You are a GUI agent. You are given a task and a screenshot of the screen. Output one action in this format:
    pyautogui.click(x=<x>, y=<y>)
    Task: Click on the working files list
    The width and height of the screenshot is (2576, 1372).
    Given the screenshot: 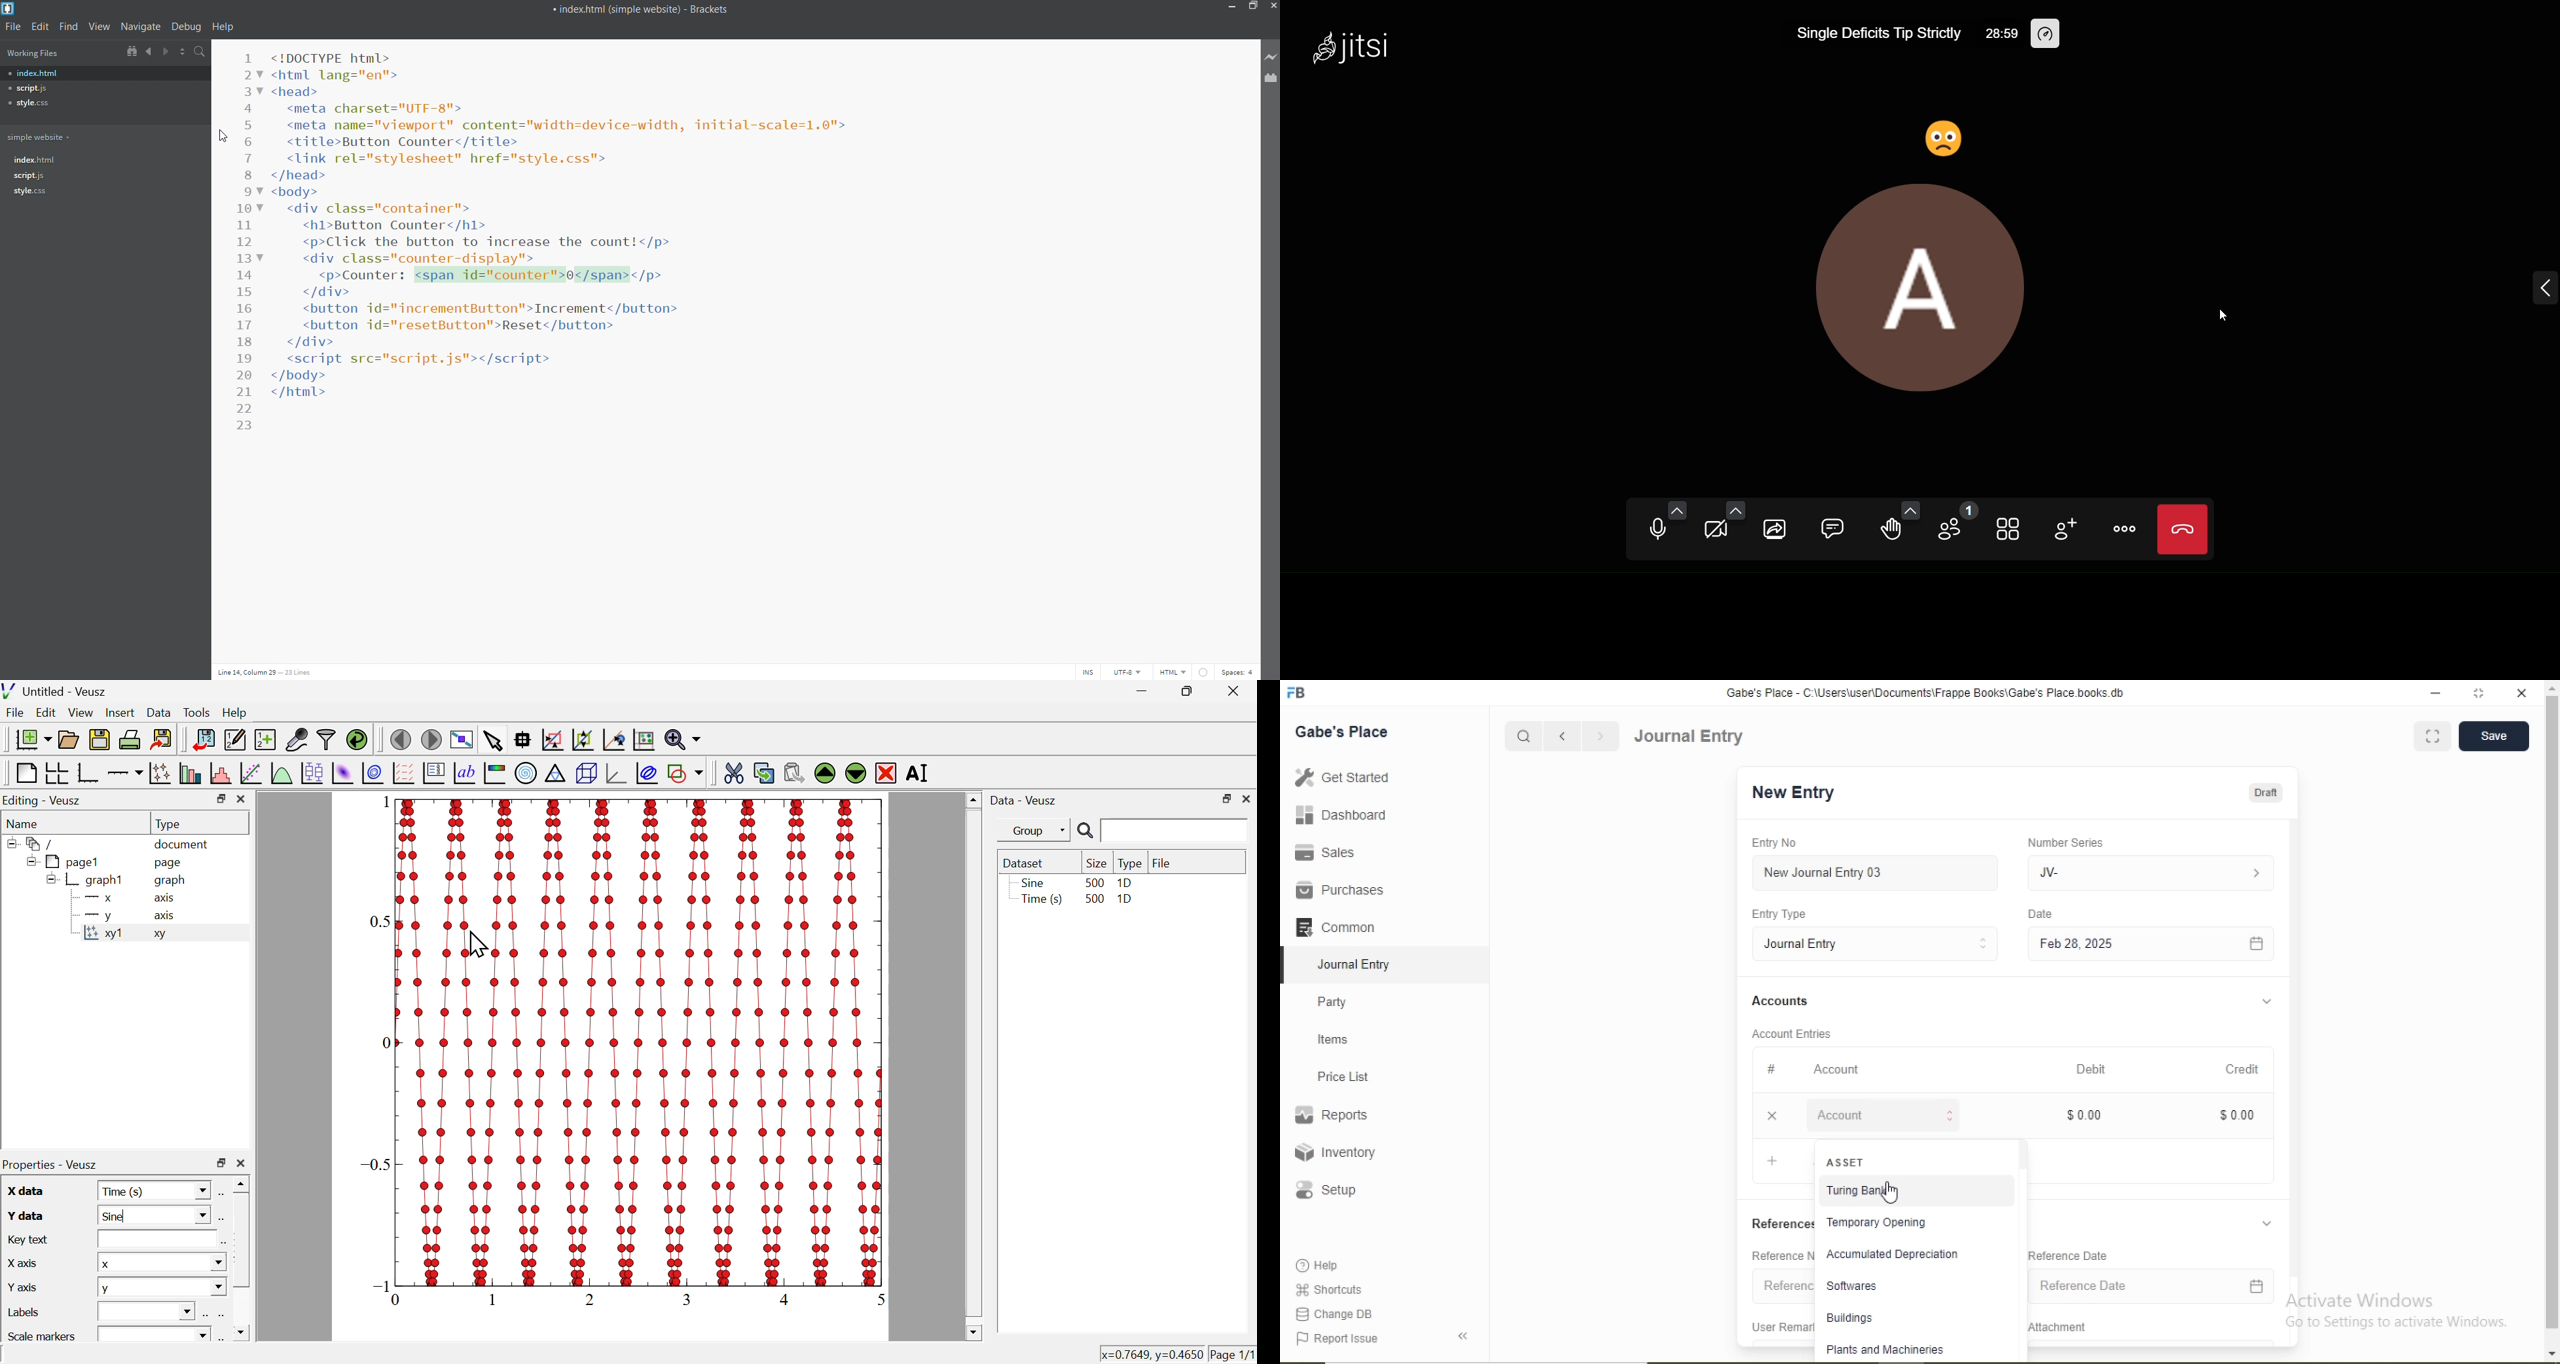 What is the action you would take?
    pyautogui.click(x=57, y=53)
    